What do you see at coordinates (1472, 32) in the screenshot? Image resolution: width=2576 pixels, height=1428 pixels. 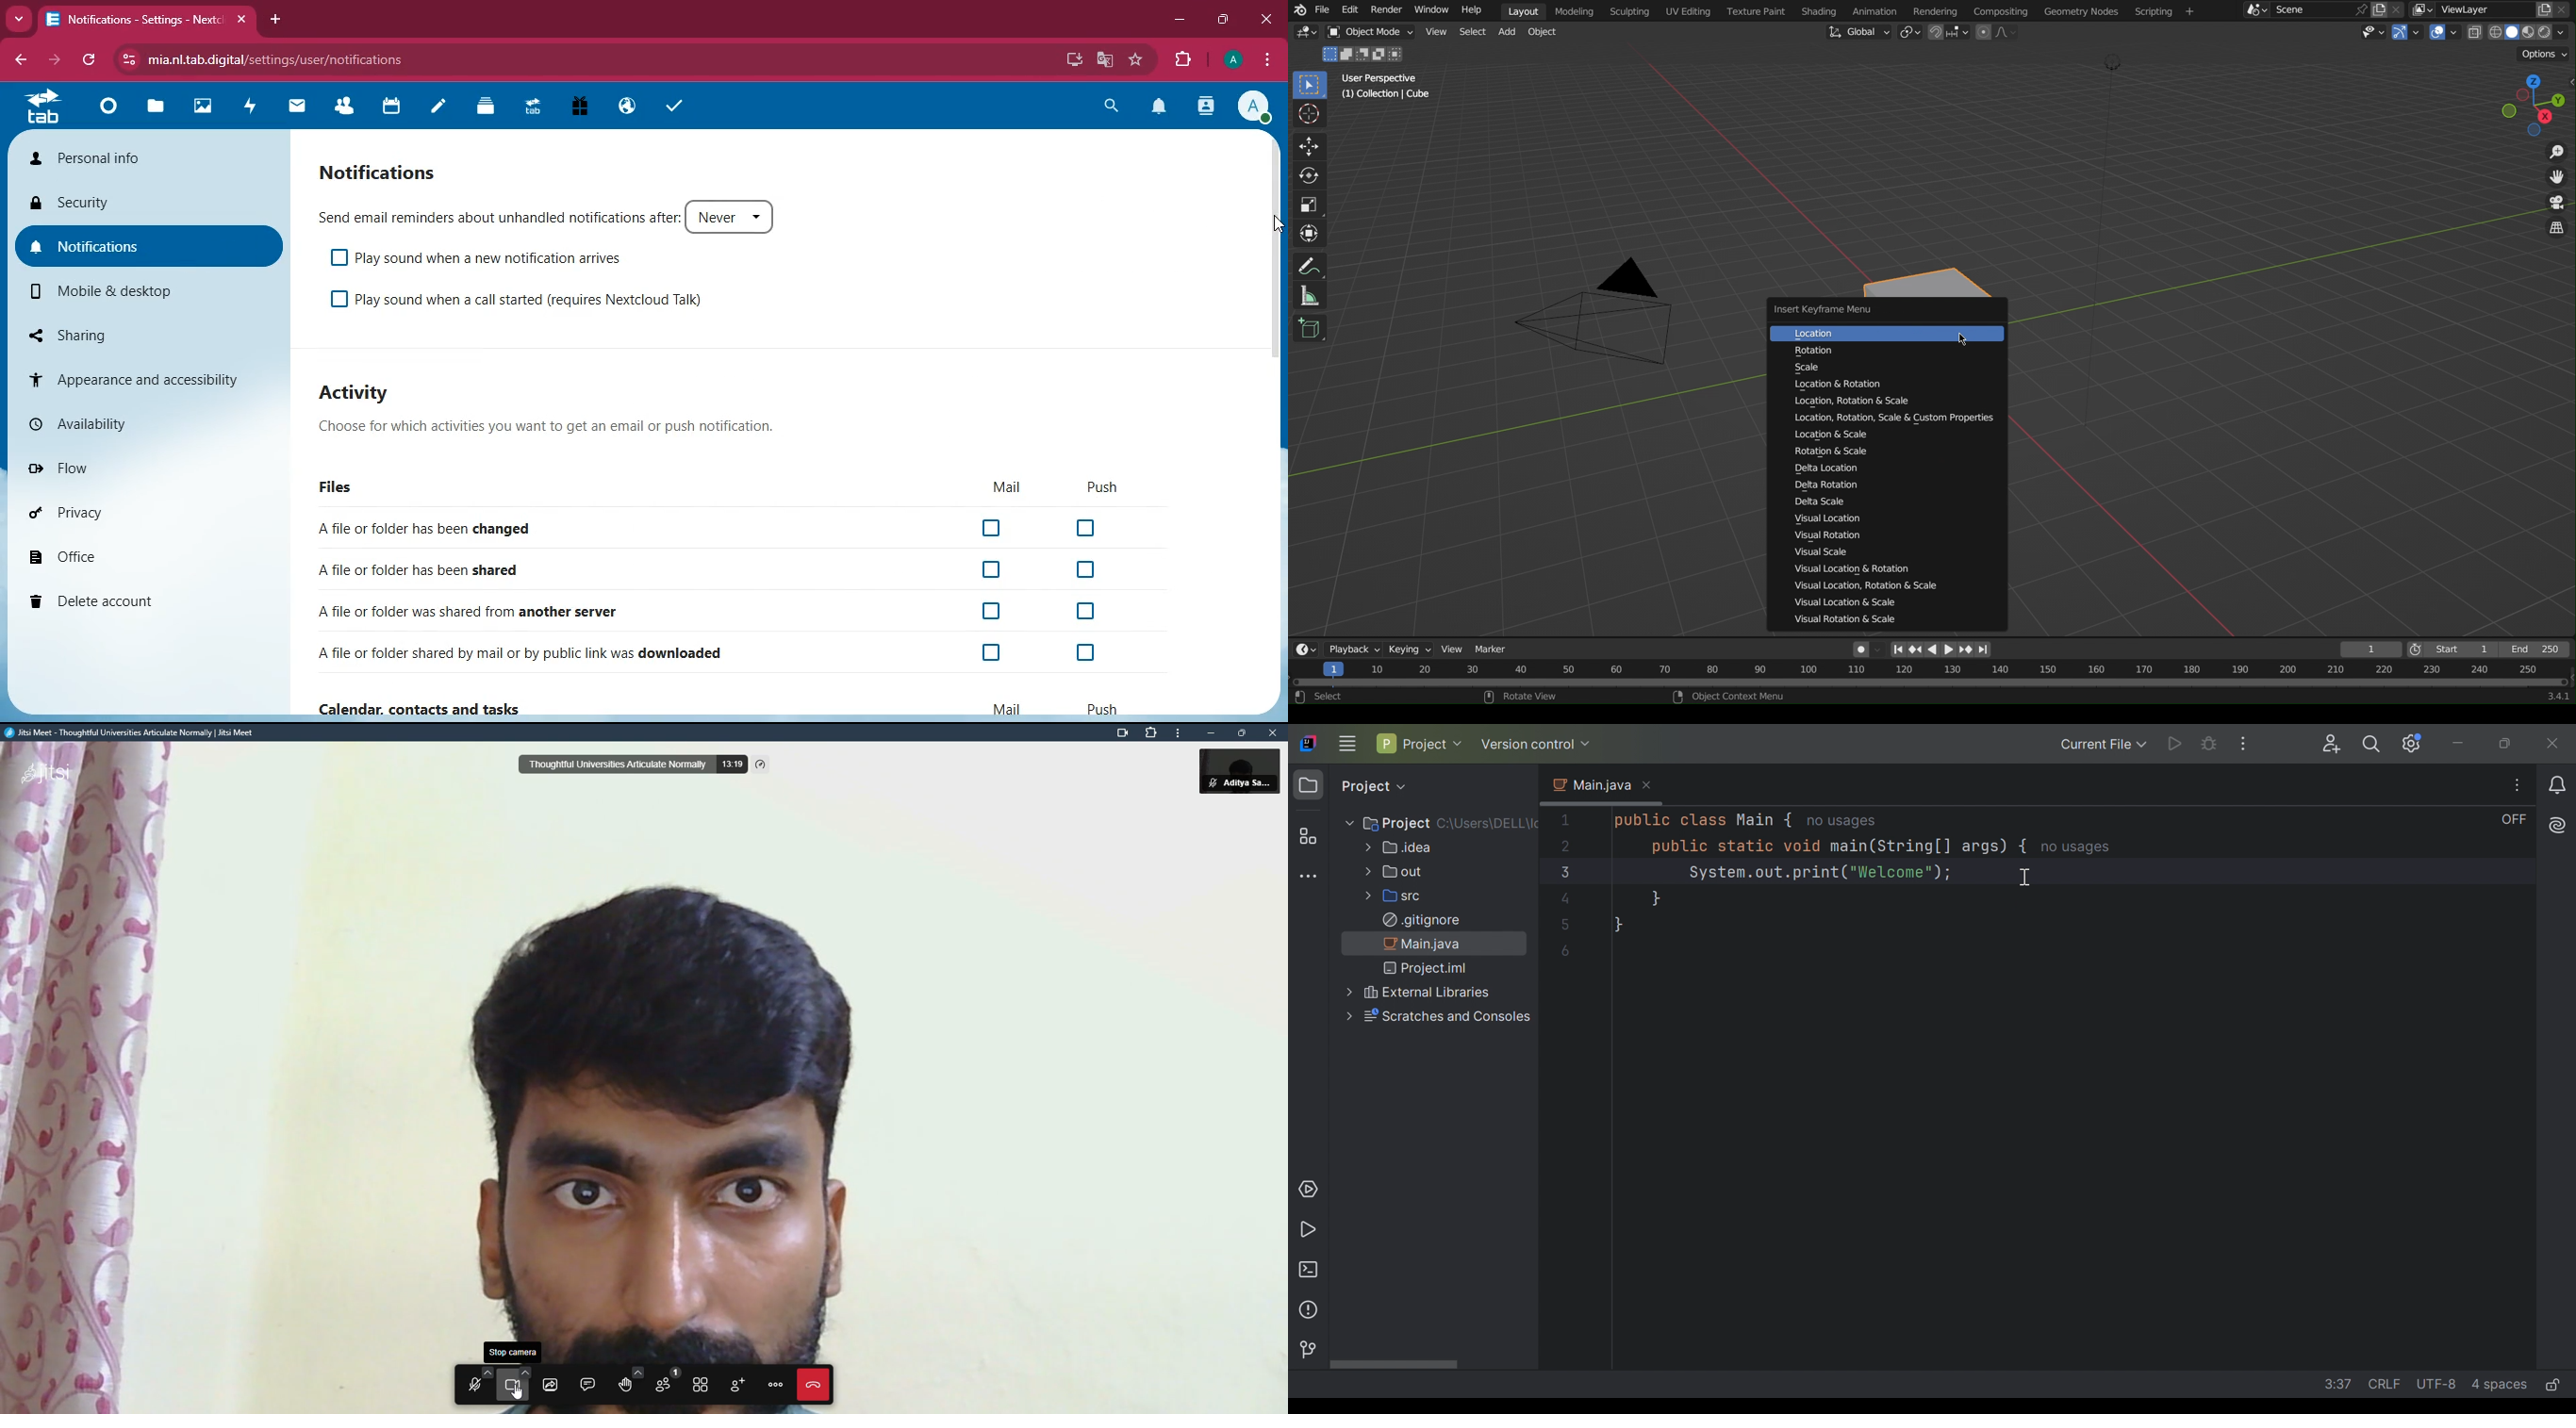 I see `Select` at bounding box center [1472, 32].